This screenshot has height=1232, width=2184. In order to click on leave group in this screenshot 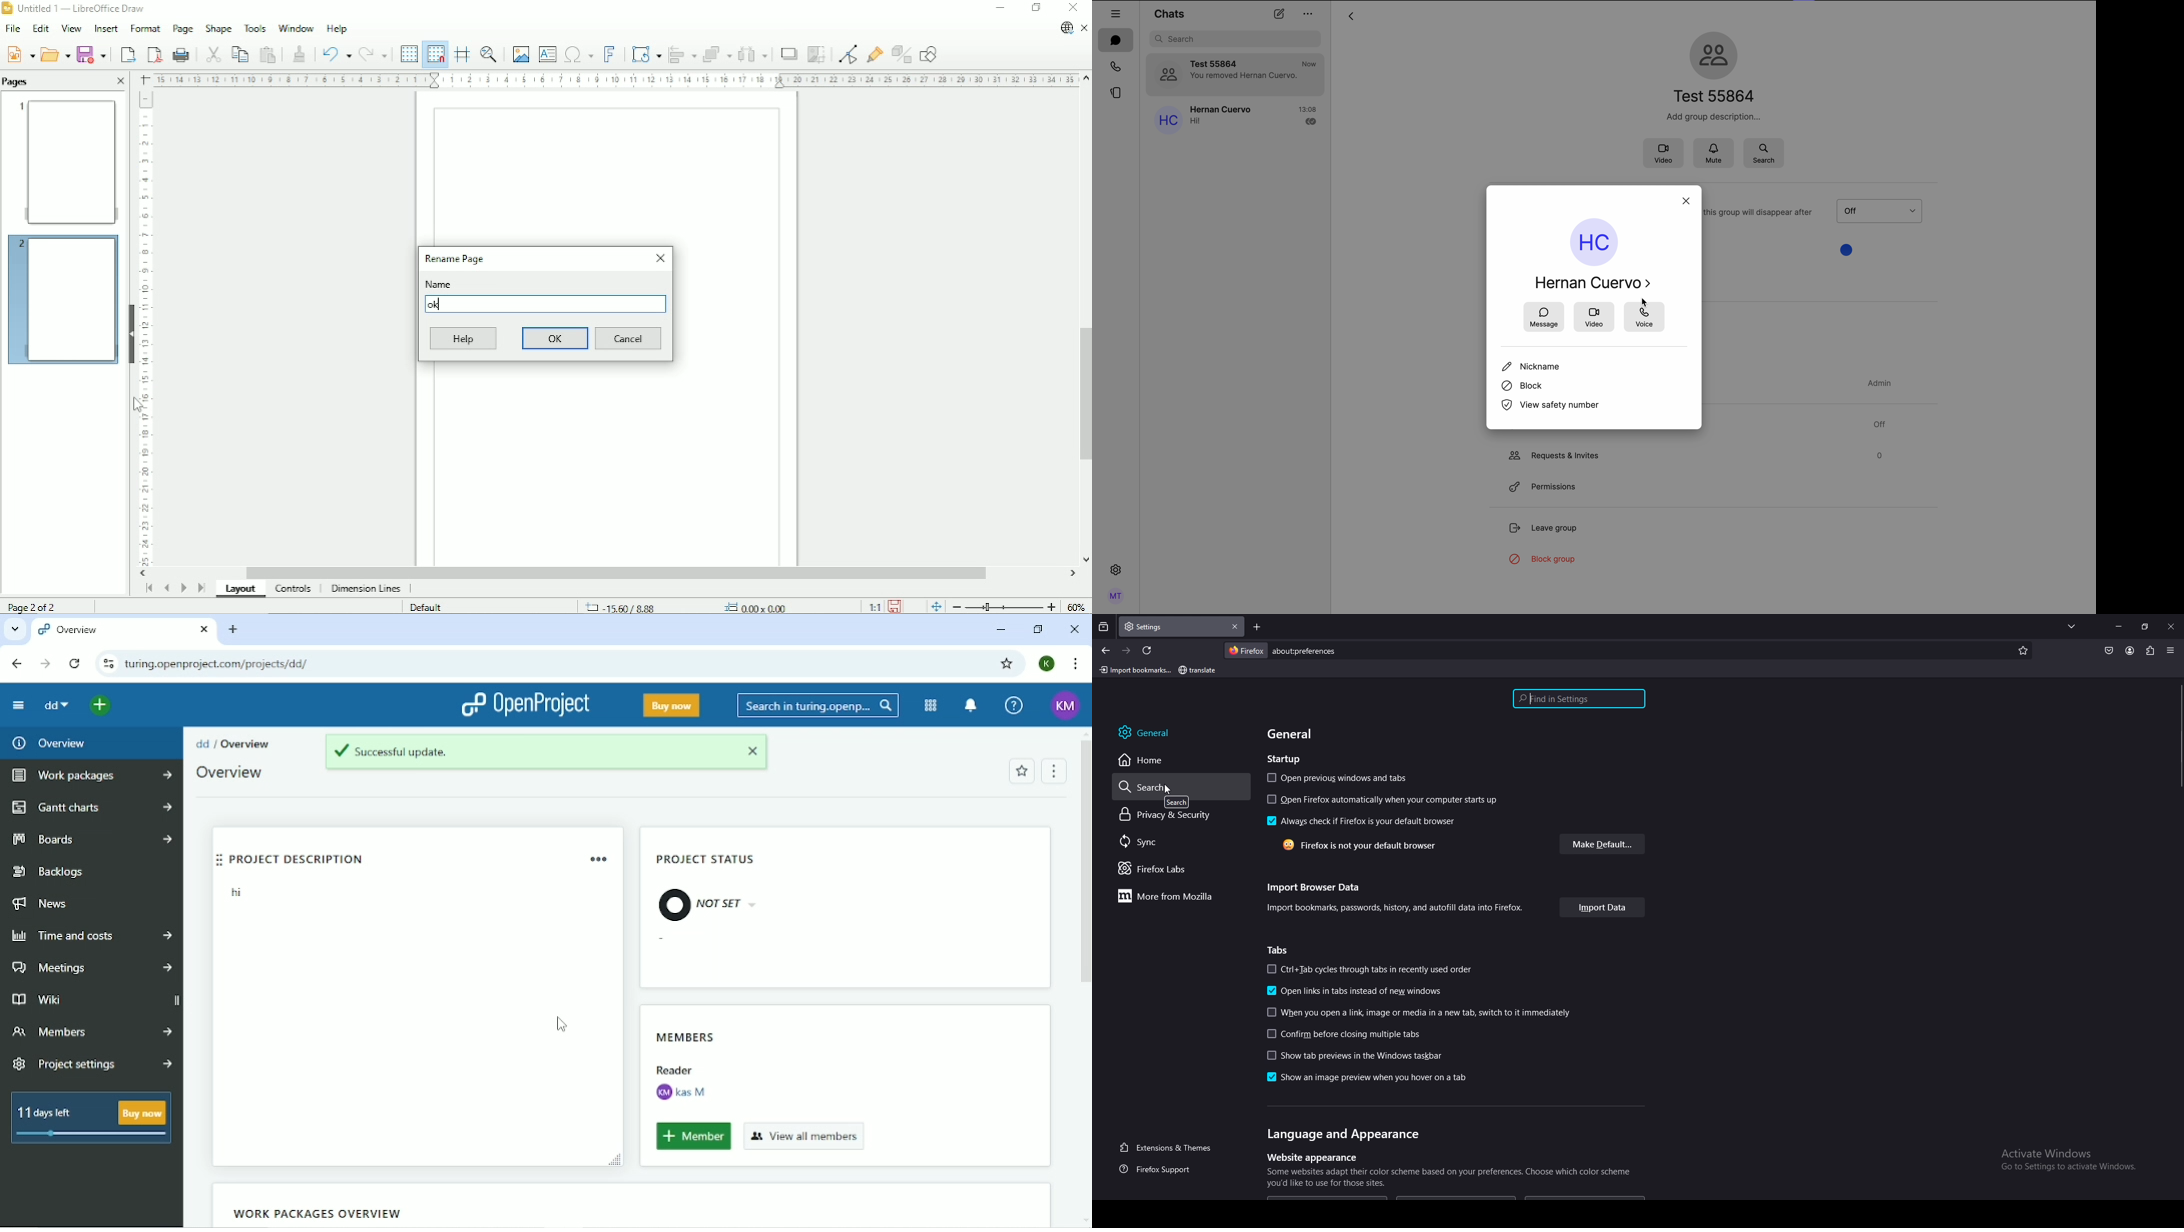, I will do `click(1545, 530)`.